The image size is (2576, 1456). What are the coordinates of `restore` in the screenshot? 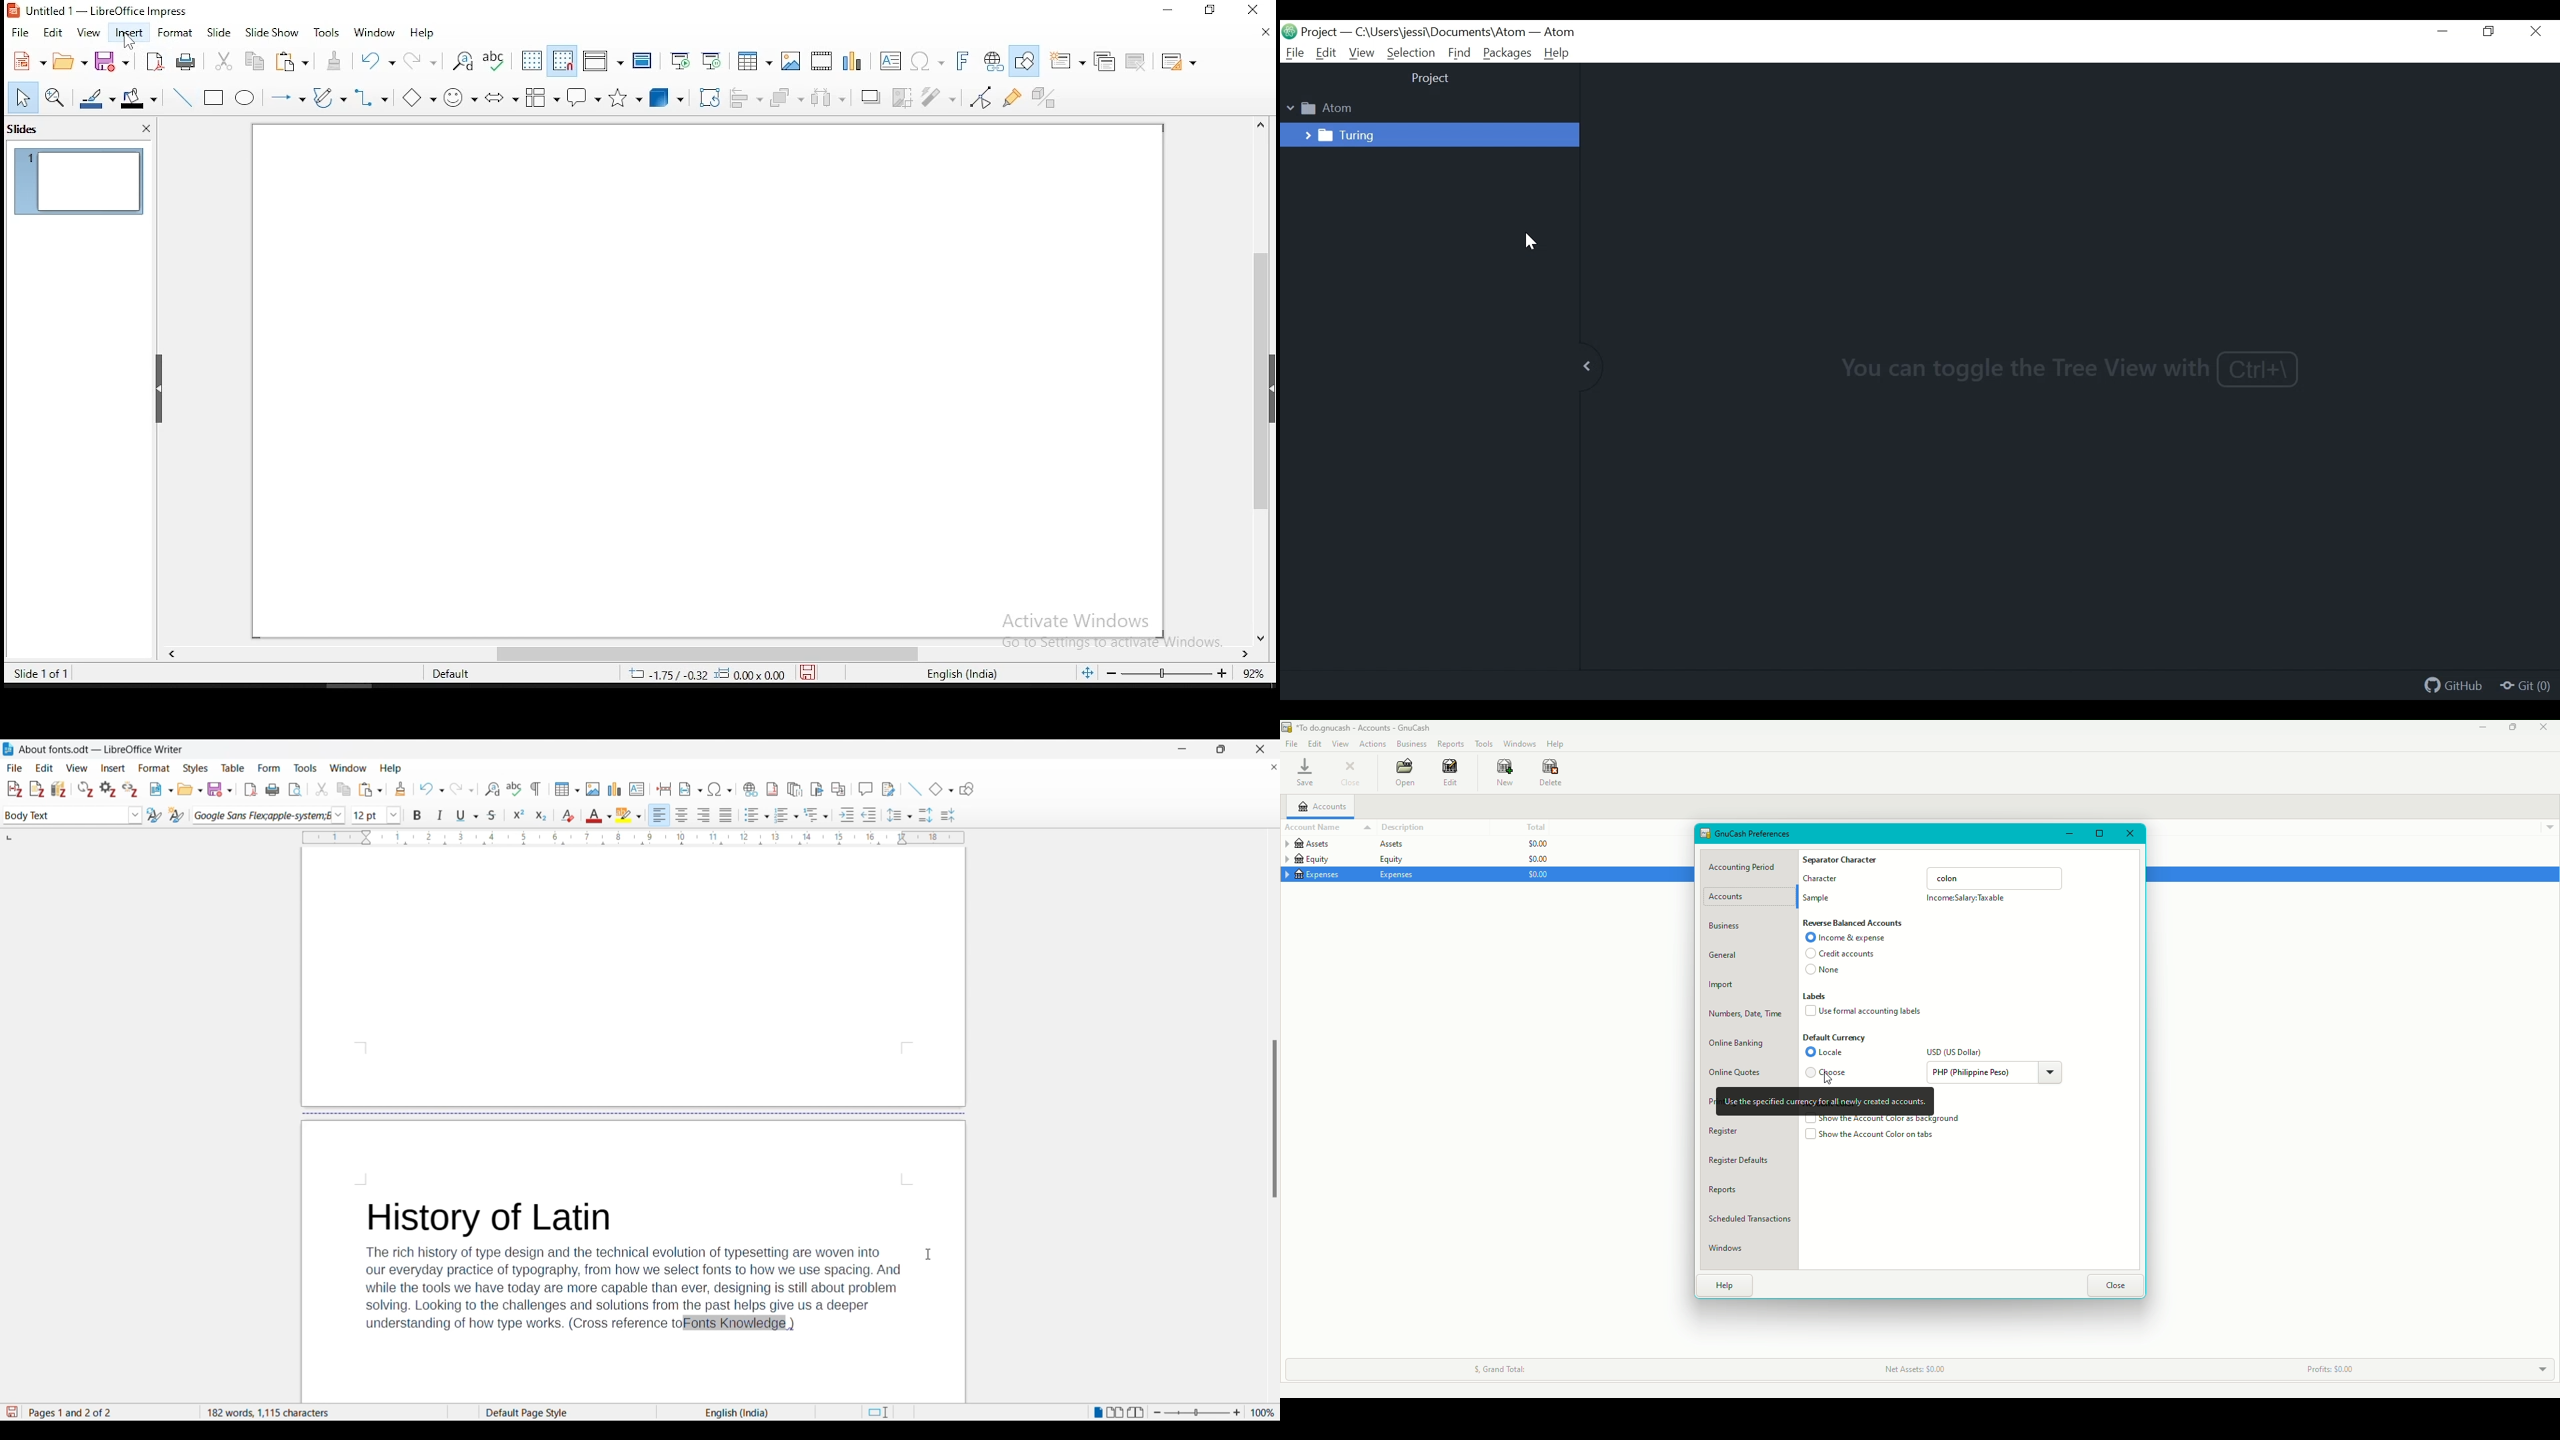 It's located at (1212, 10).